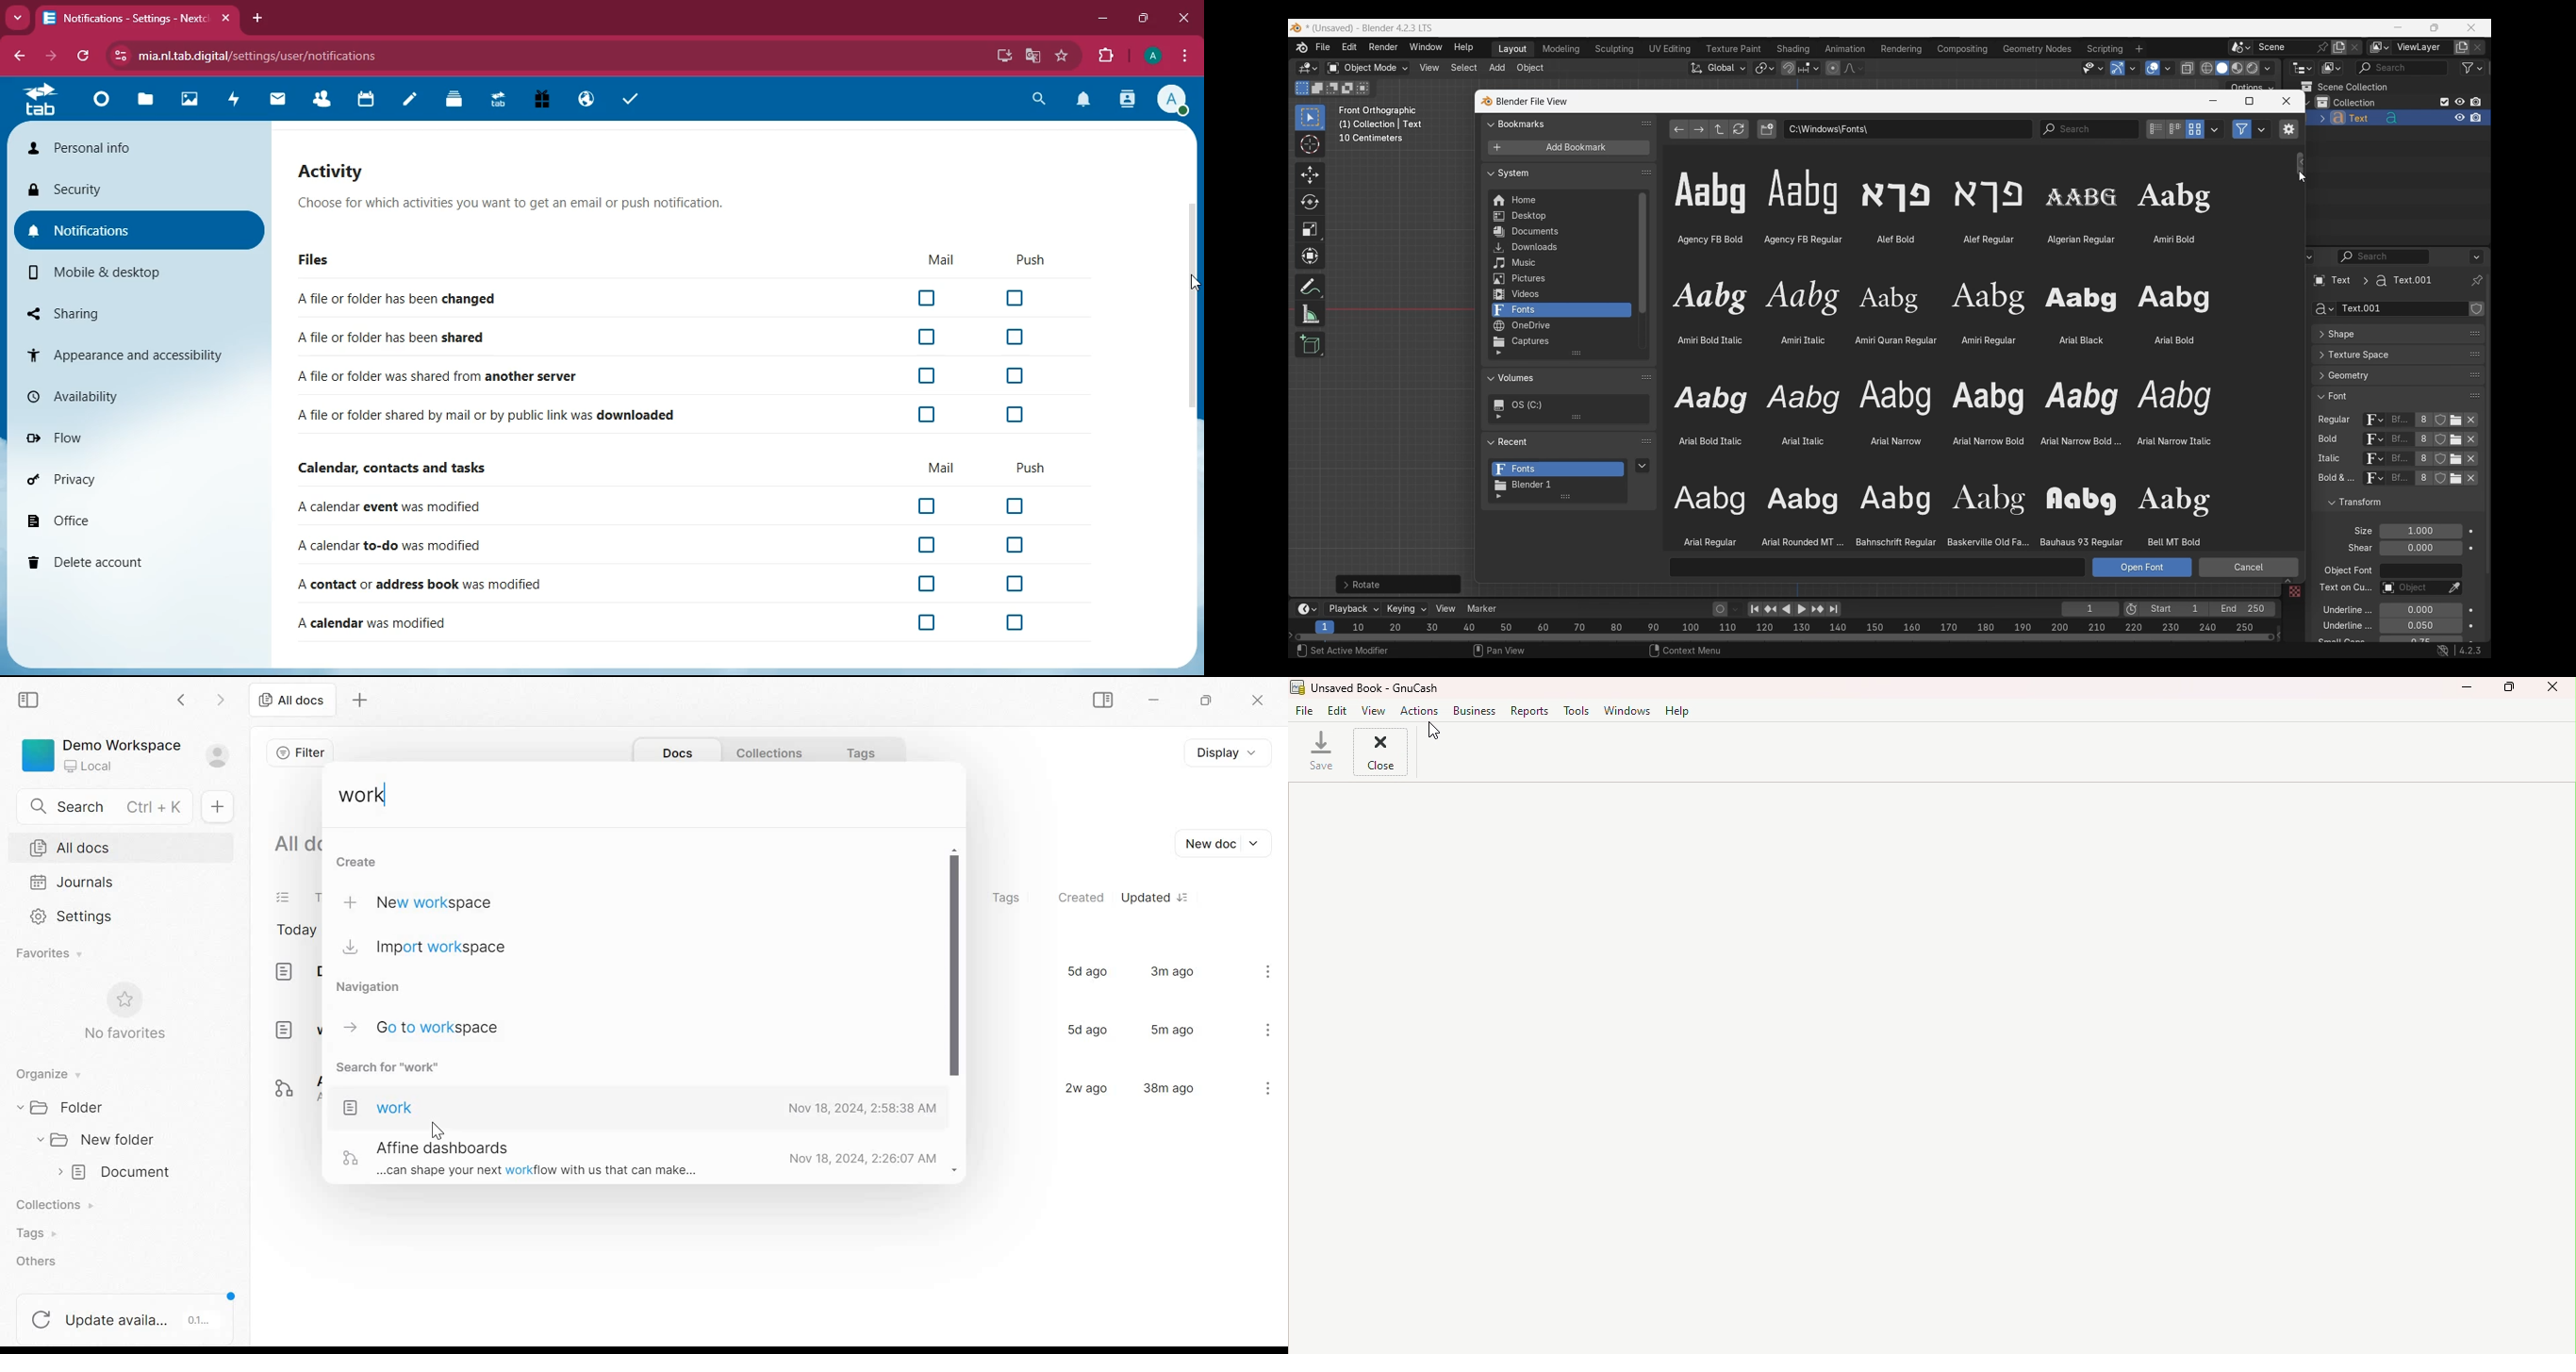  I want to click on scroll bar, so click(1189, 302).